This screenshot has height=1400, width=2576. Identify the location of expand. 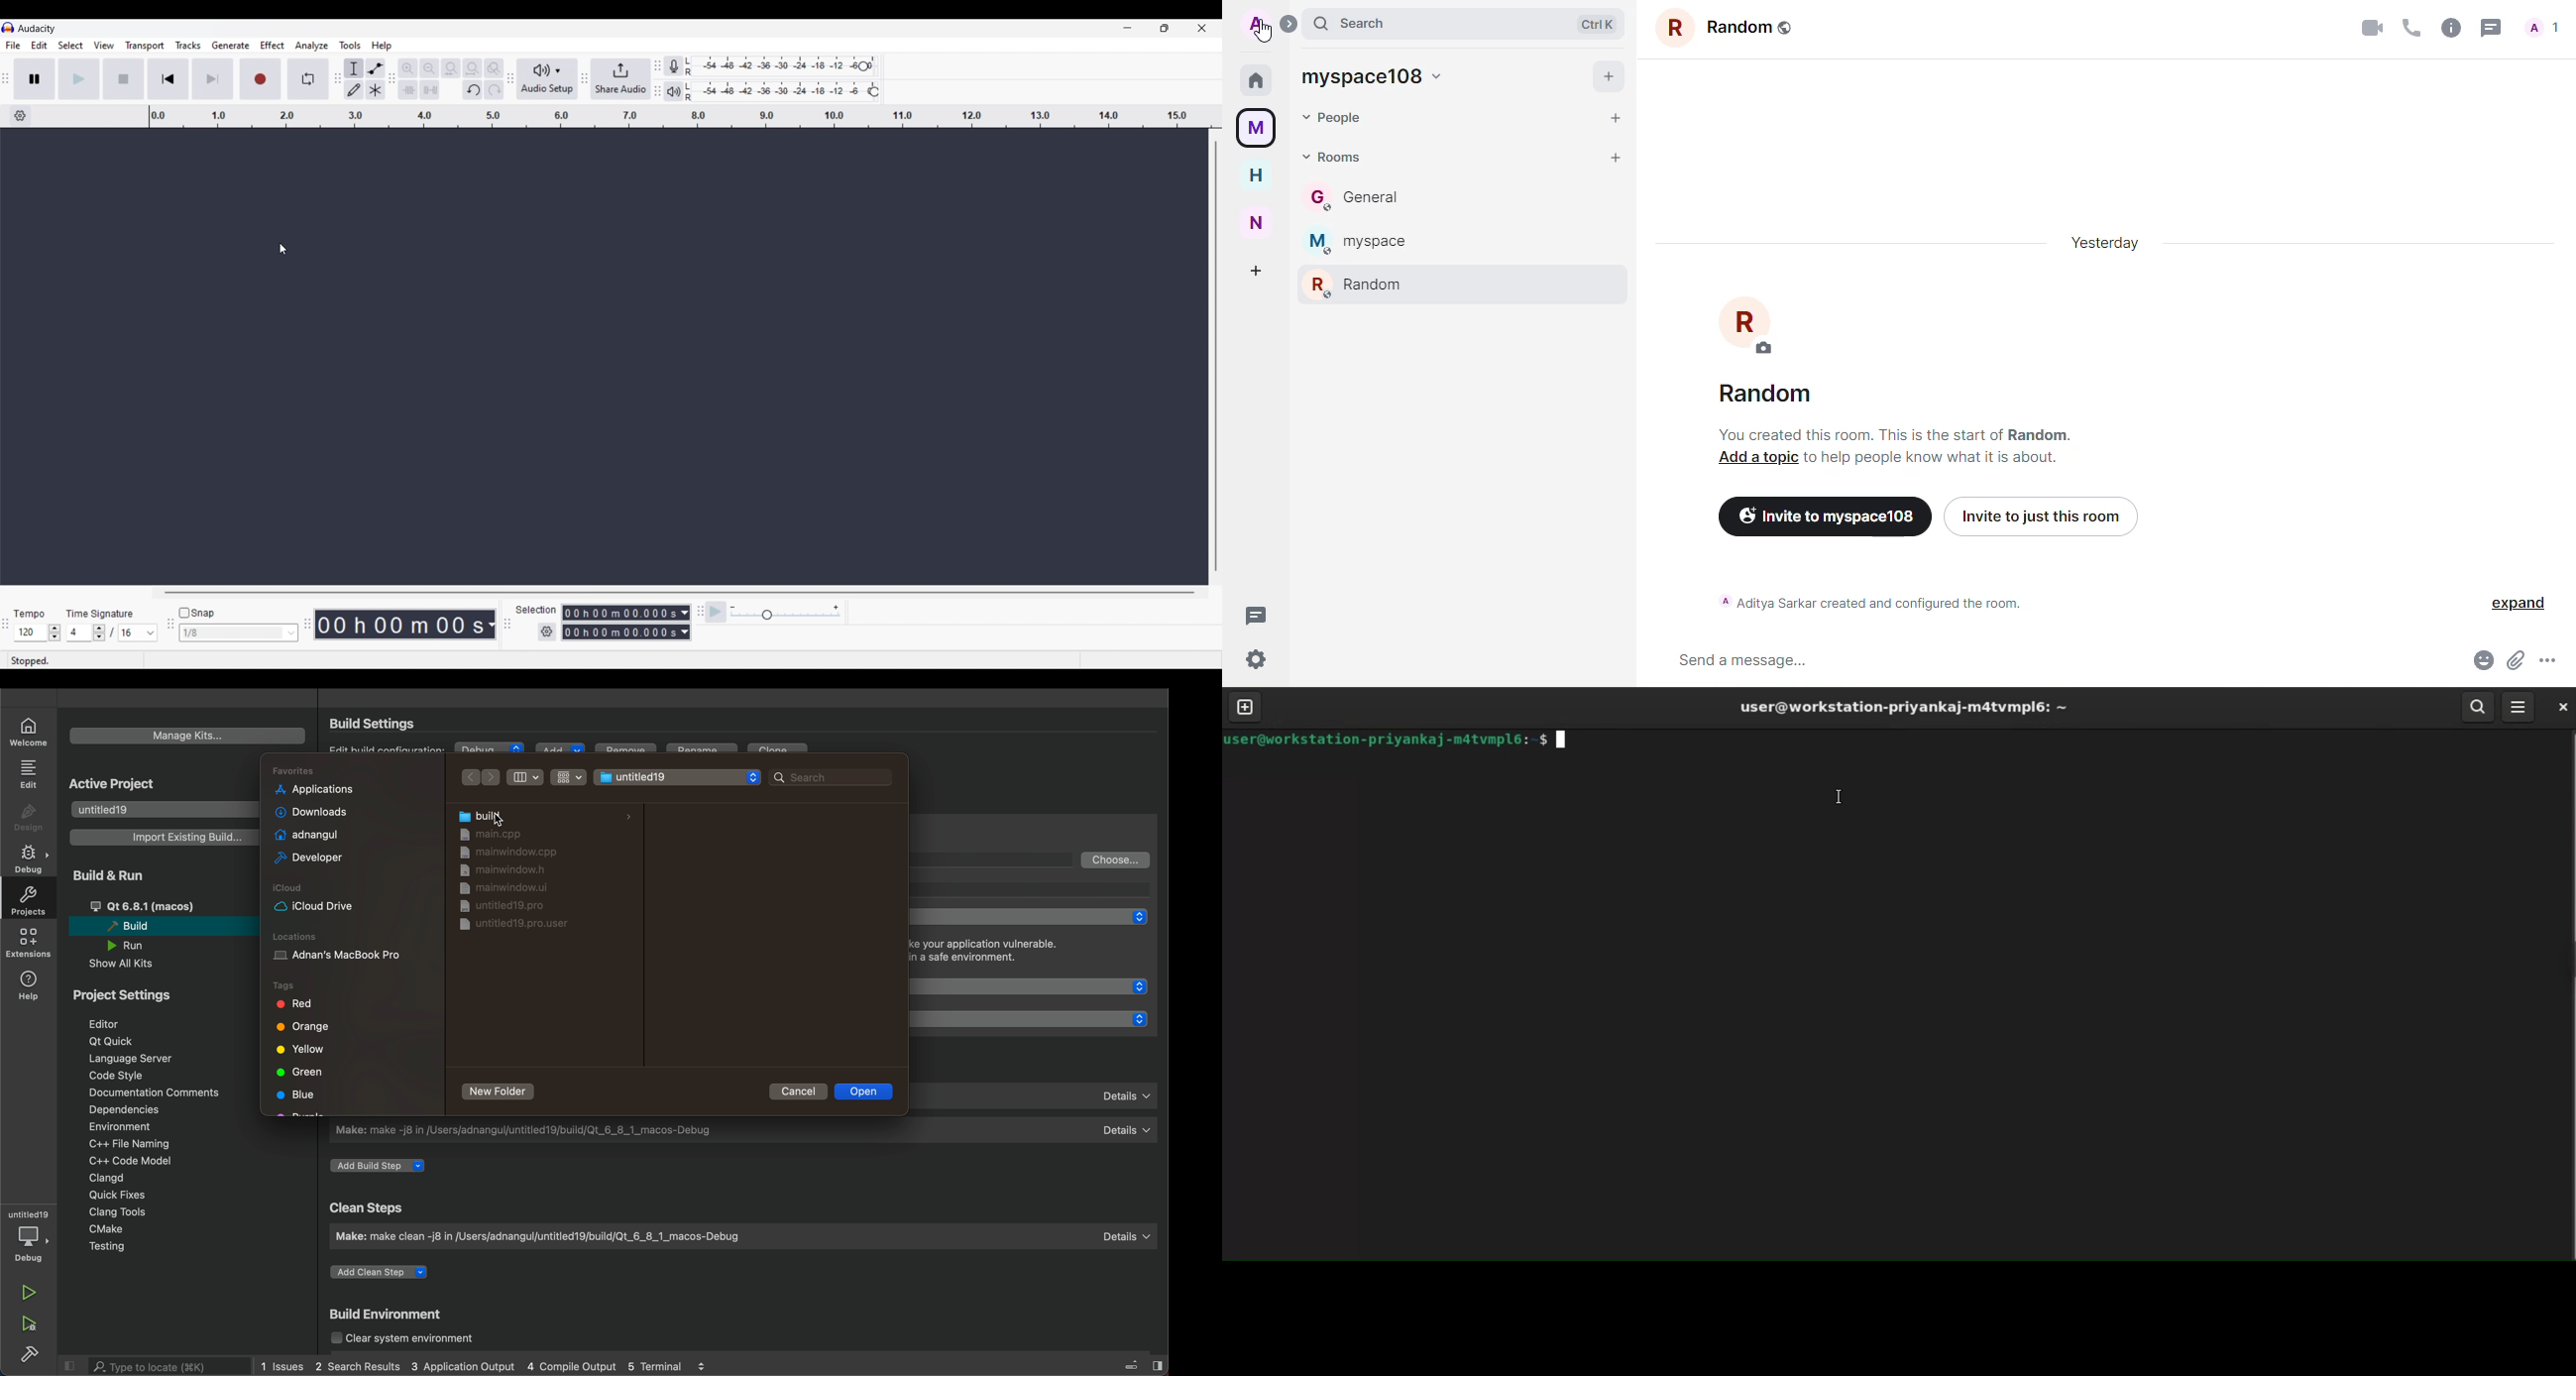
(1288, 24).